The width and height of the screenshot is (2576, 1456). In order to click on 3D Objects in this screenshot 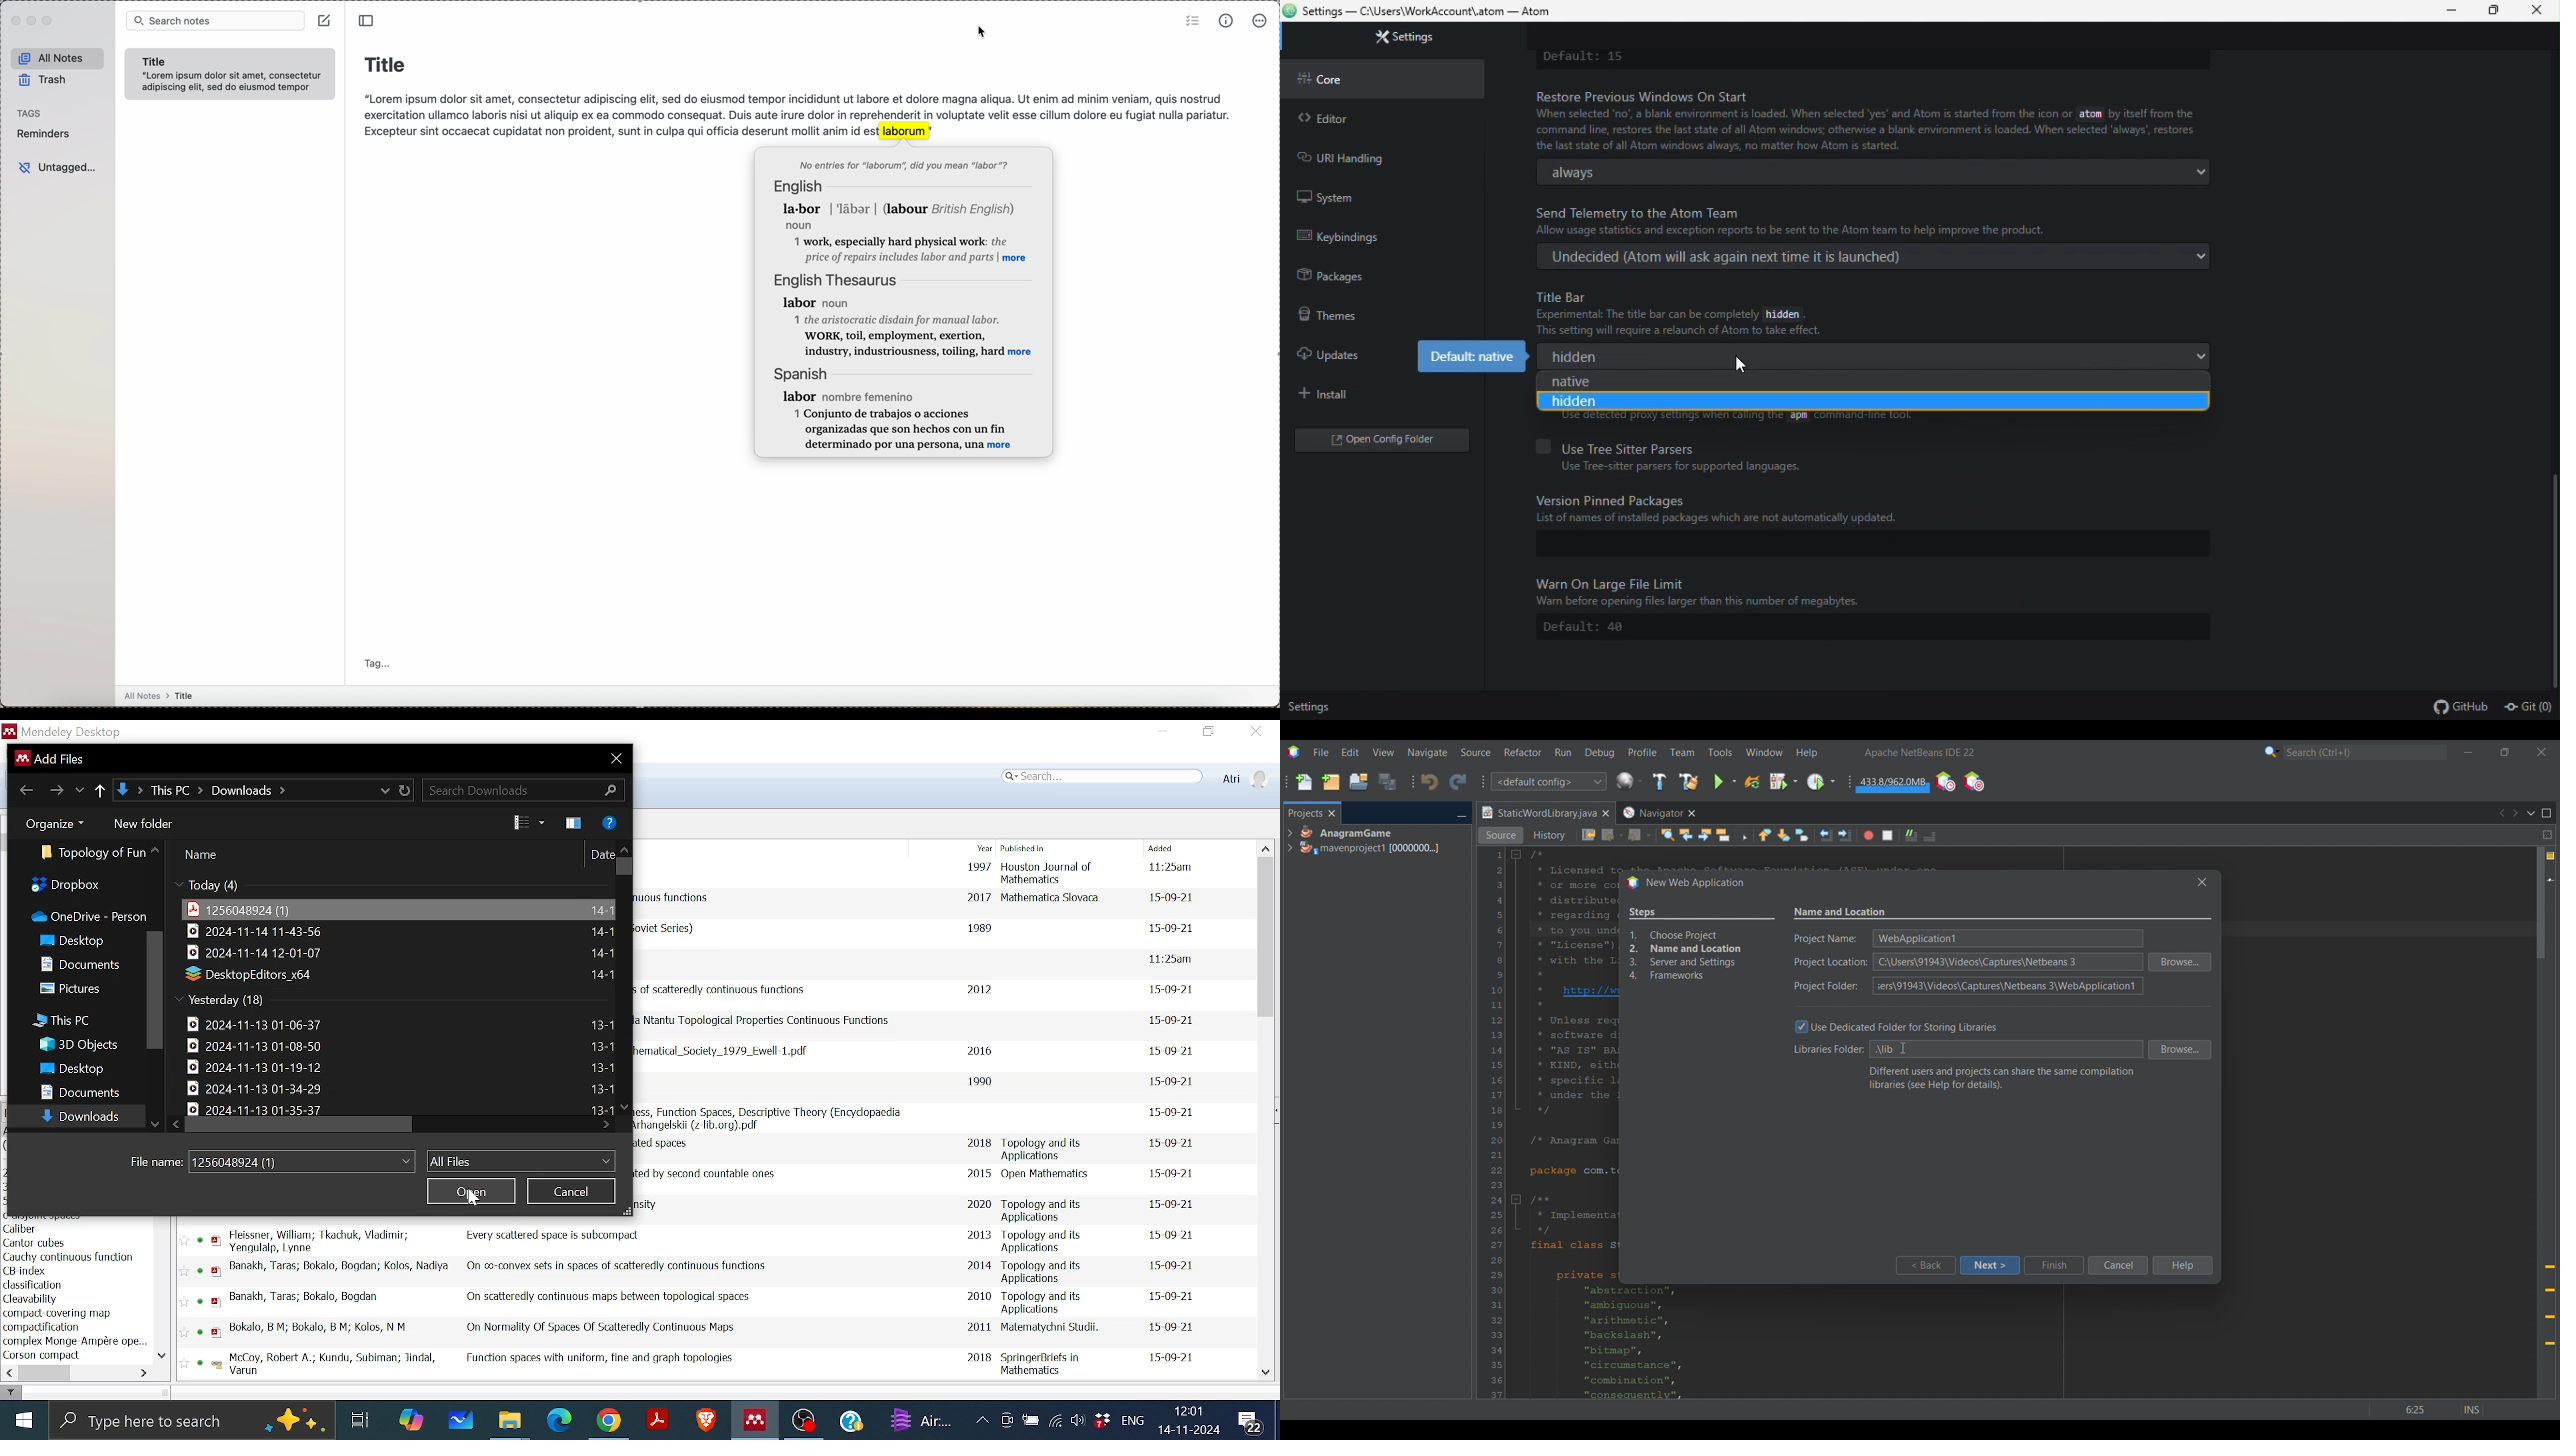, I will do `click(80, 1045)`.